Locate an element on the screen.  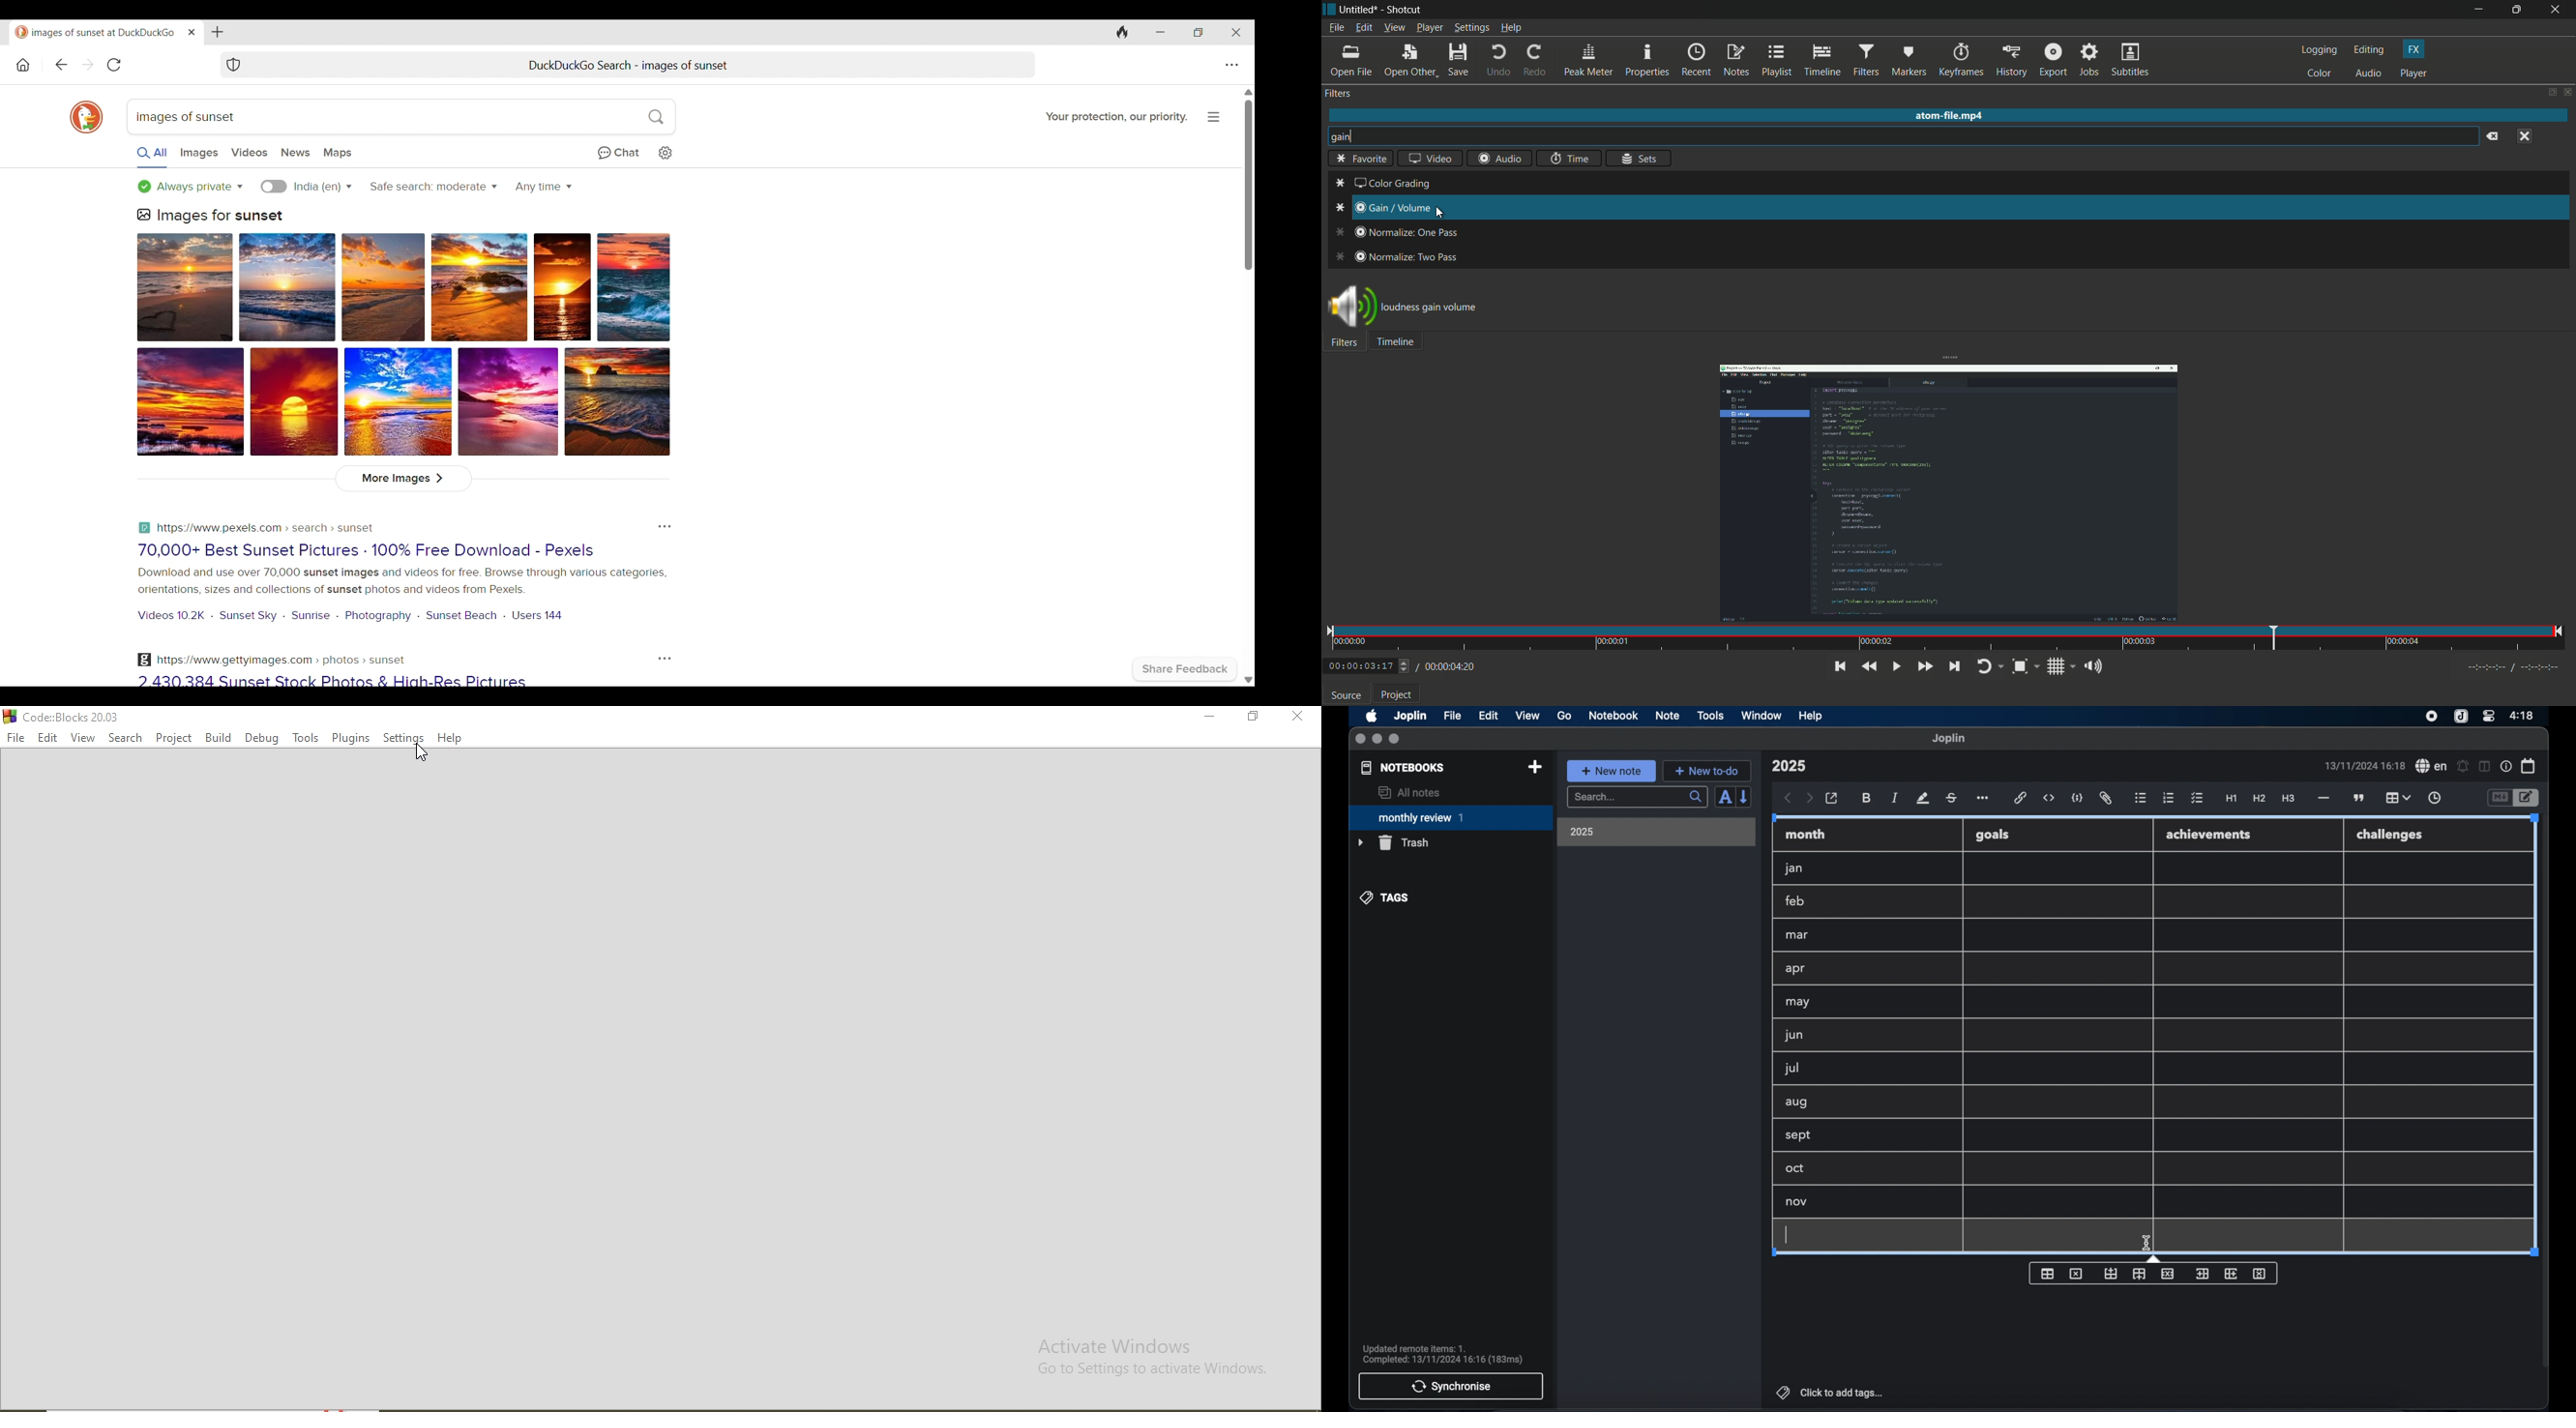
open other is located at coordinates (1409, 61).